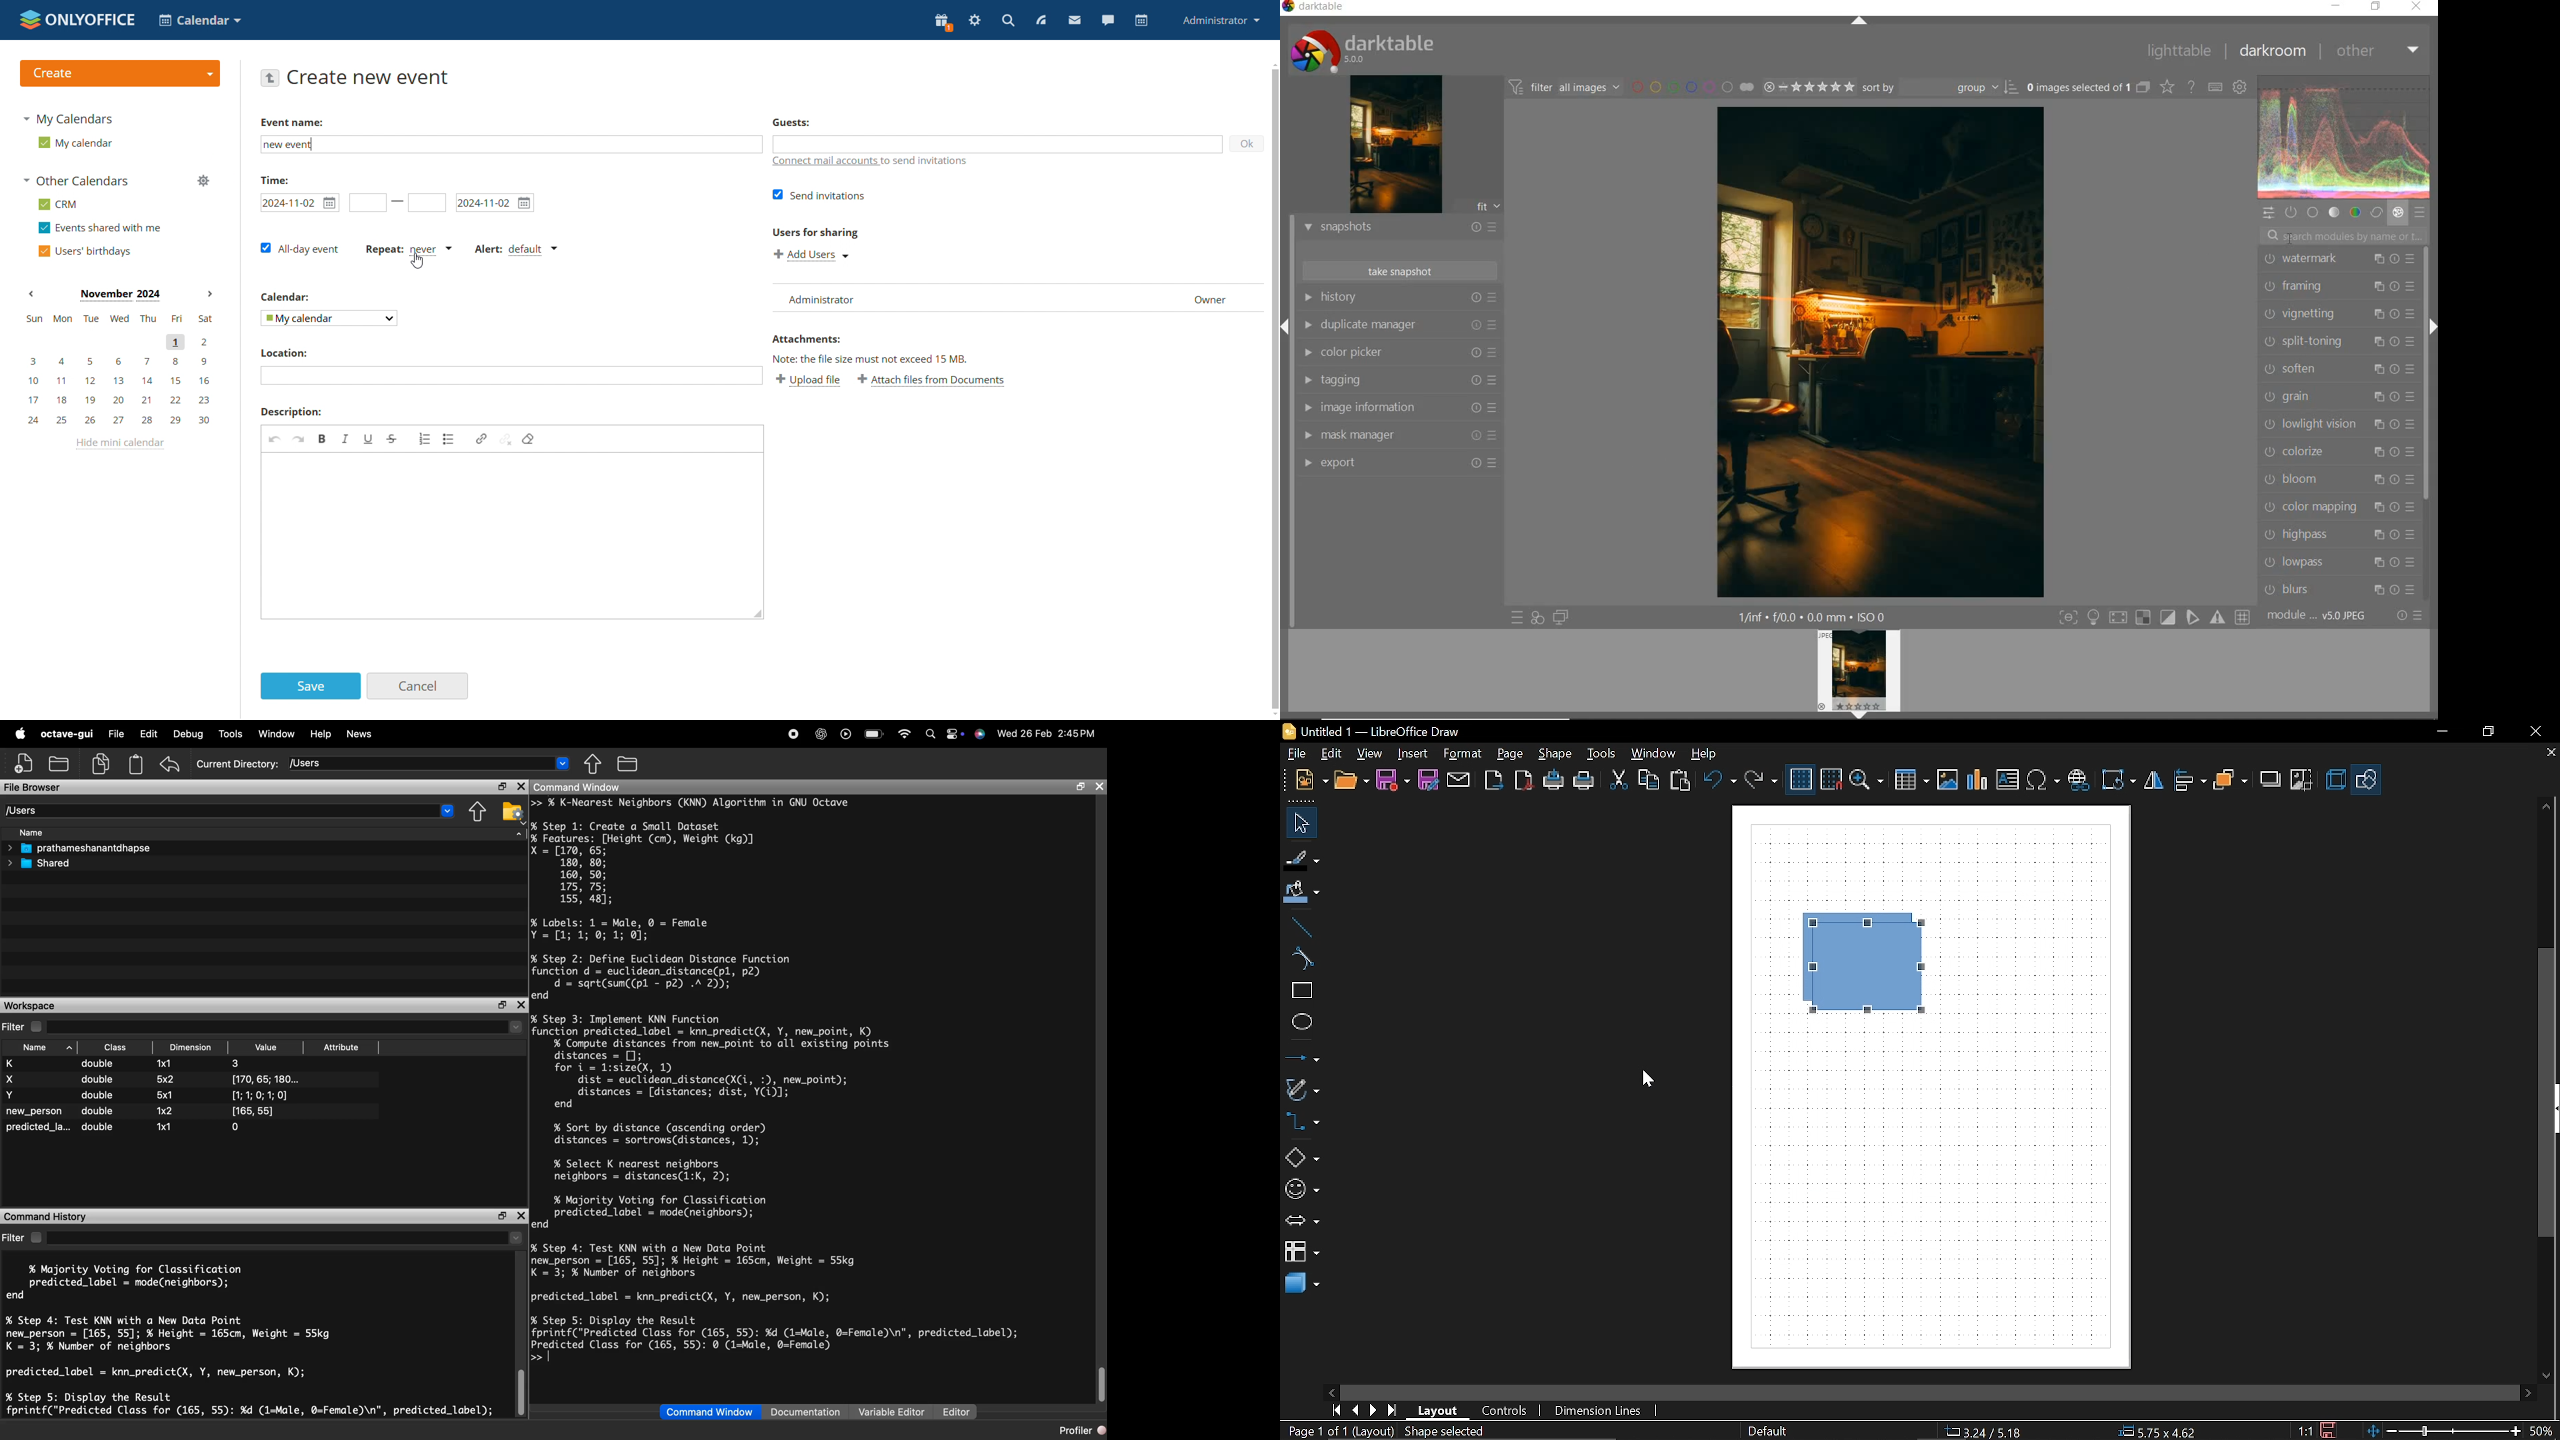 This screenshot has width=2576, height=1456. Describe the element at coordinates (502, 1216) in the screenshot. I see `maximise` at that location.